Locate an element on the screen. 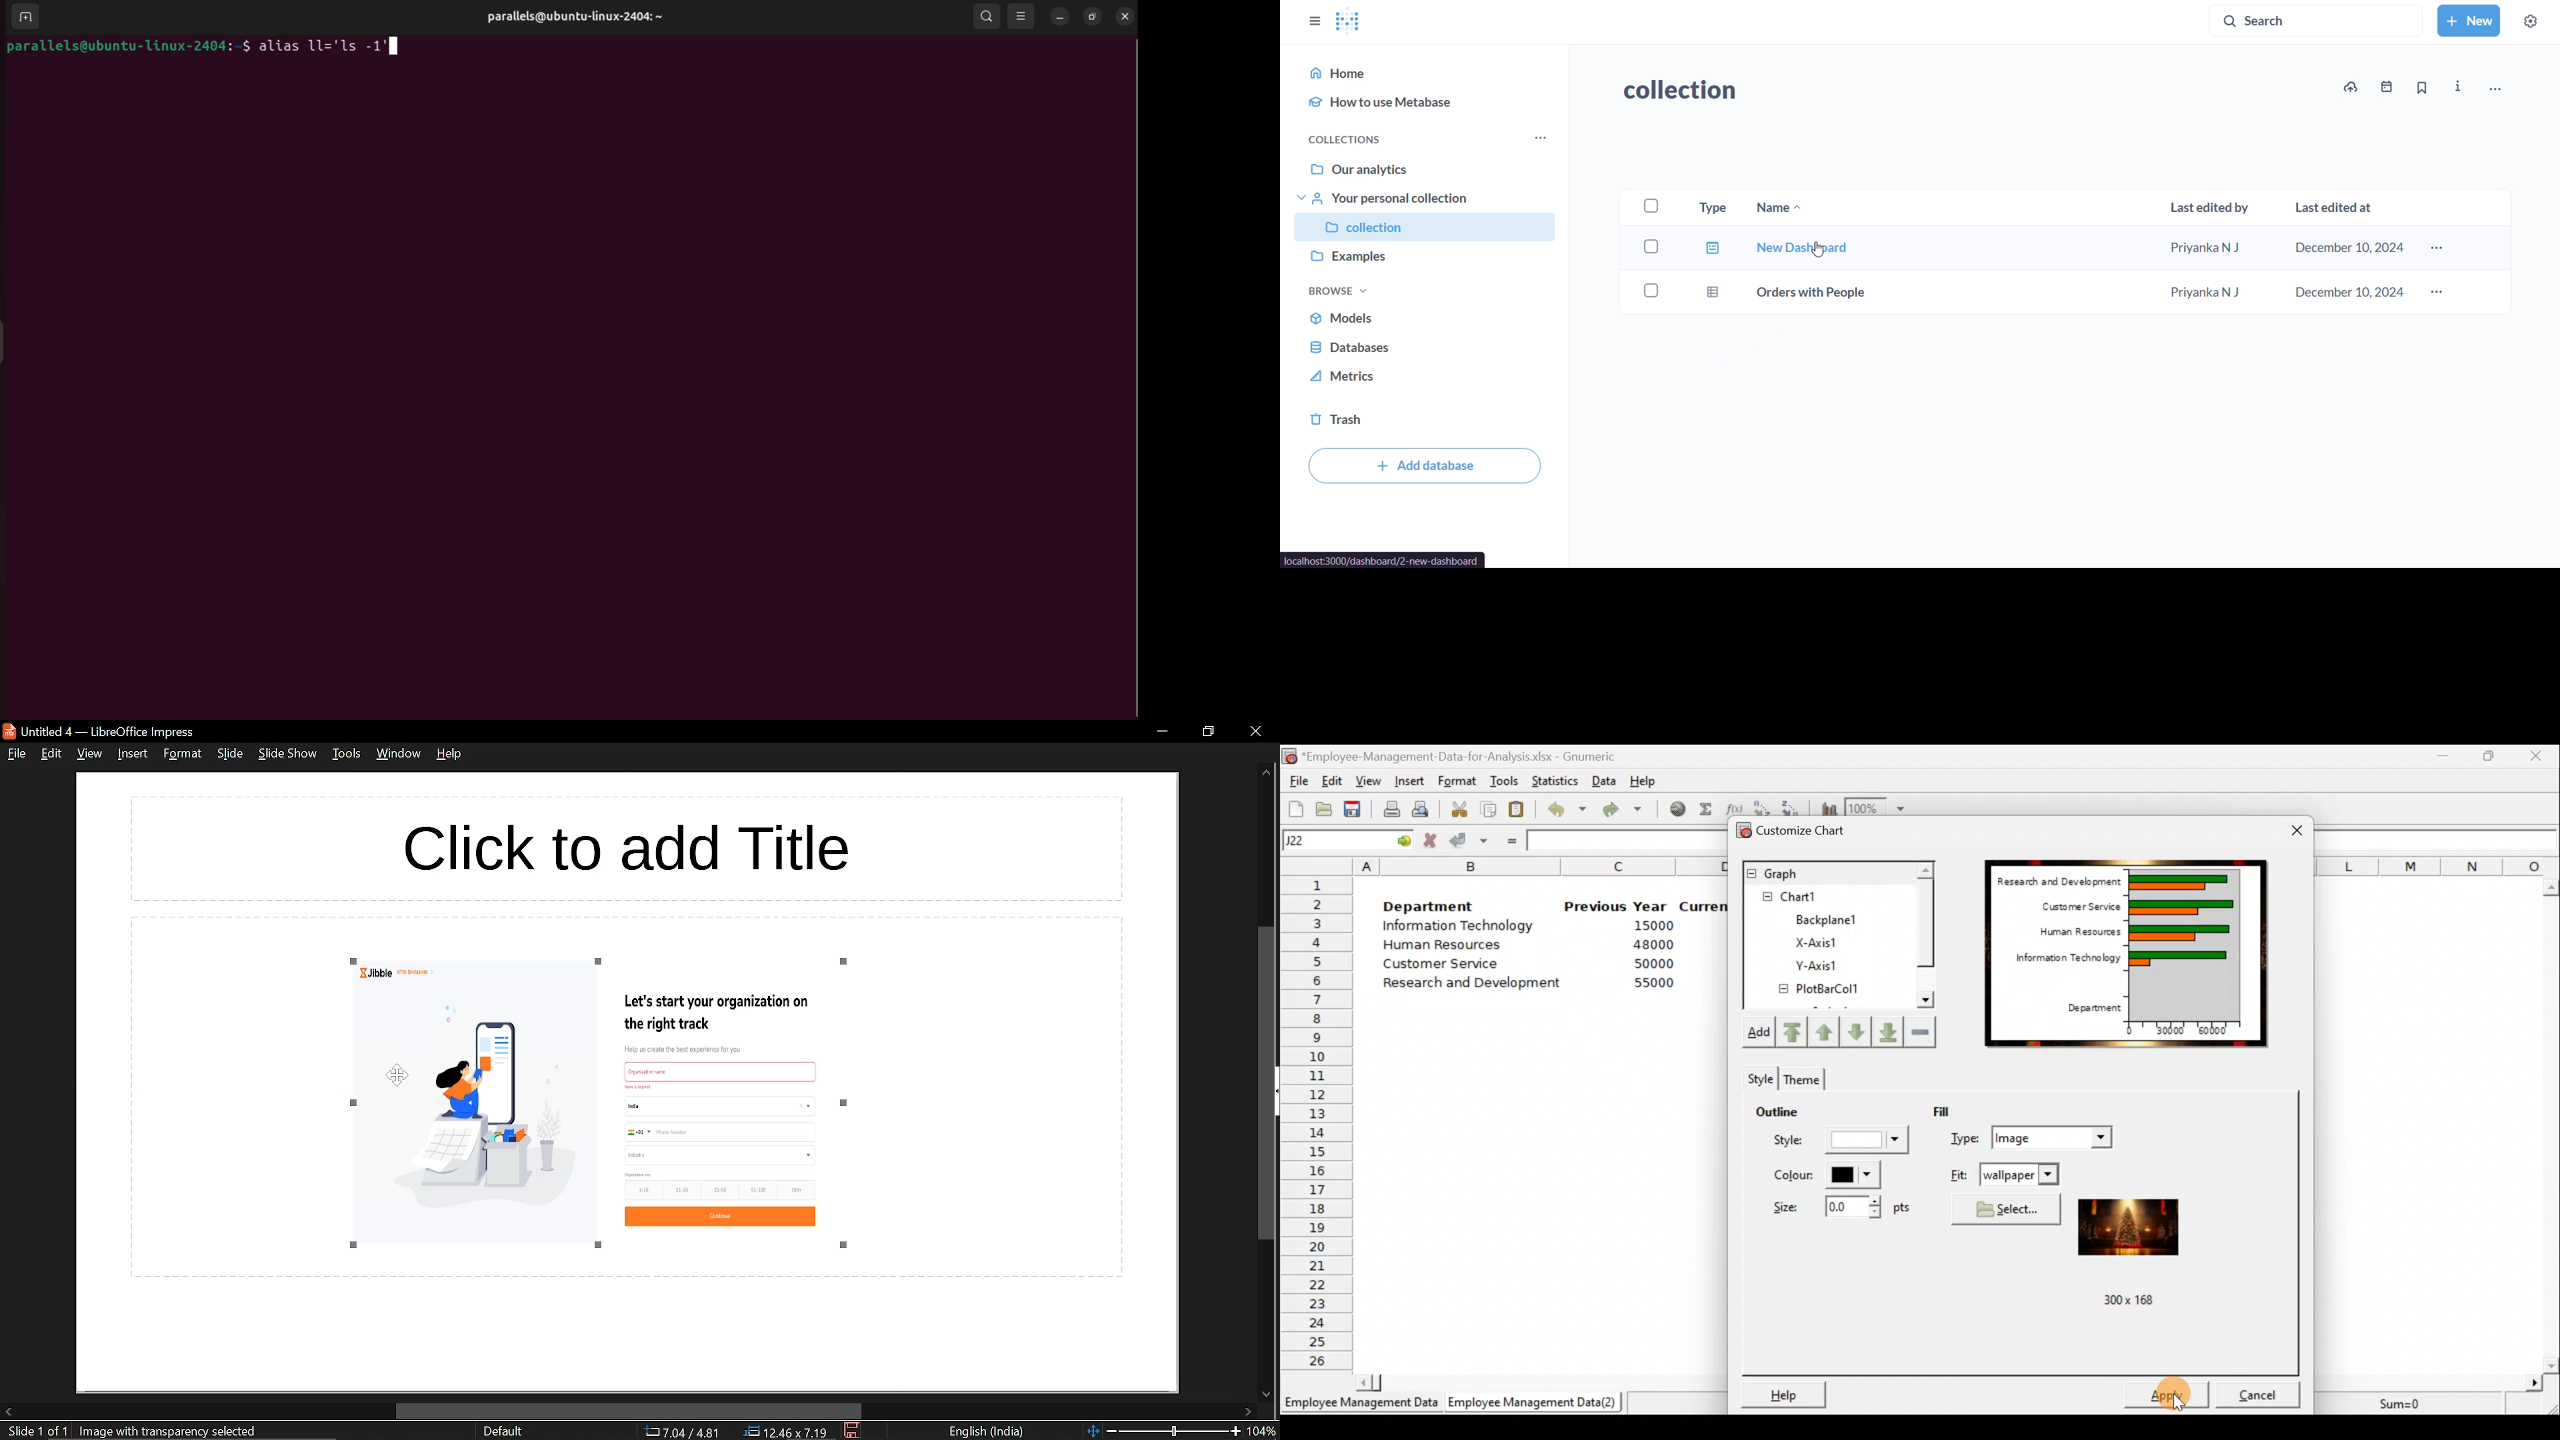  Type is located at coordinates (2033, 1136).